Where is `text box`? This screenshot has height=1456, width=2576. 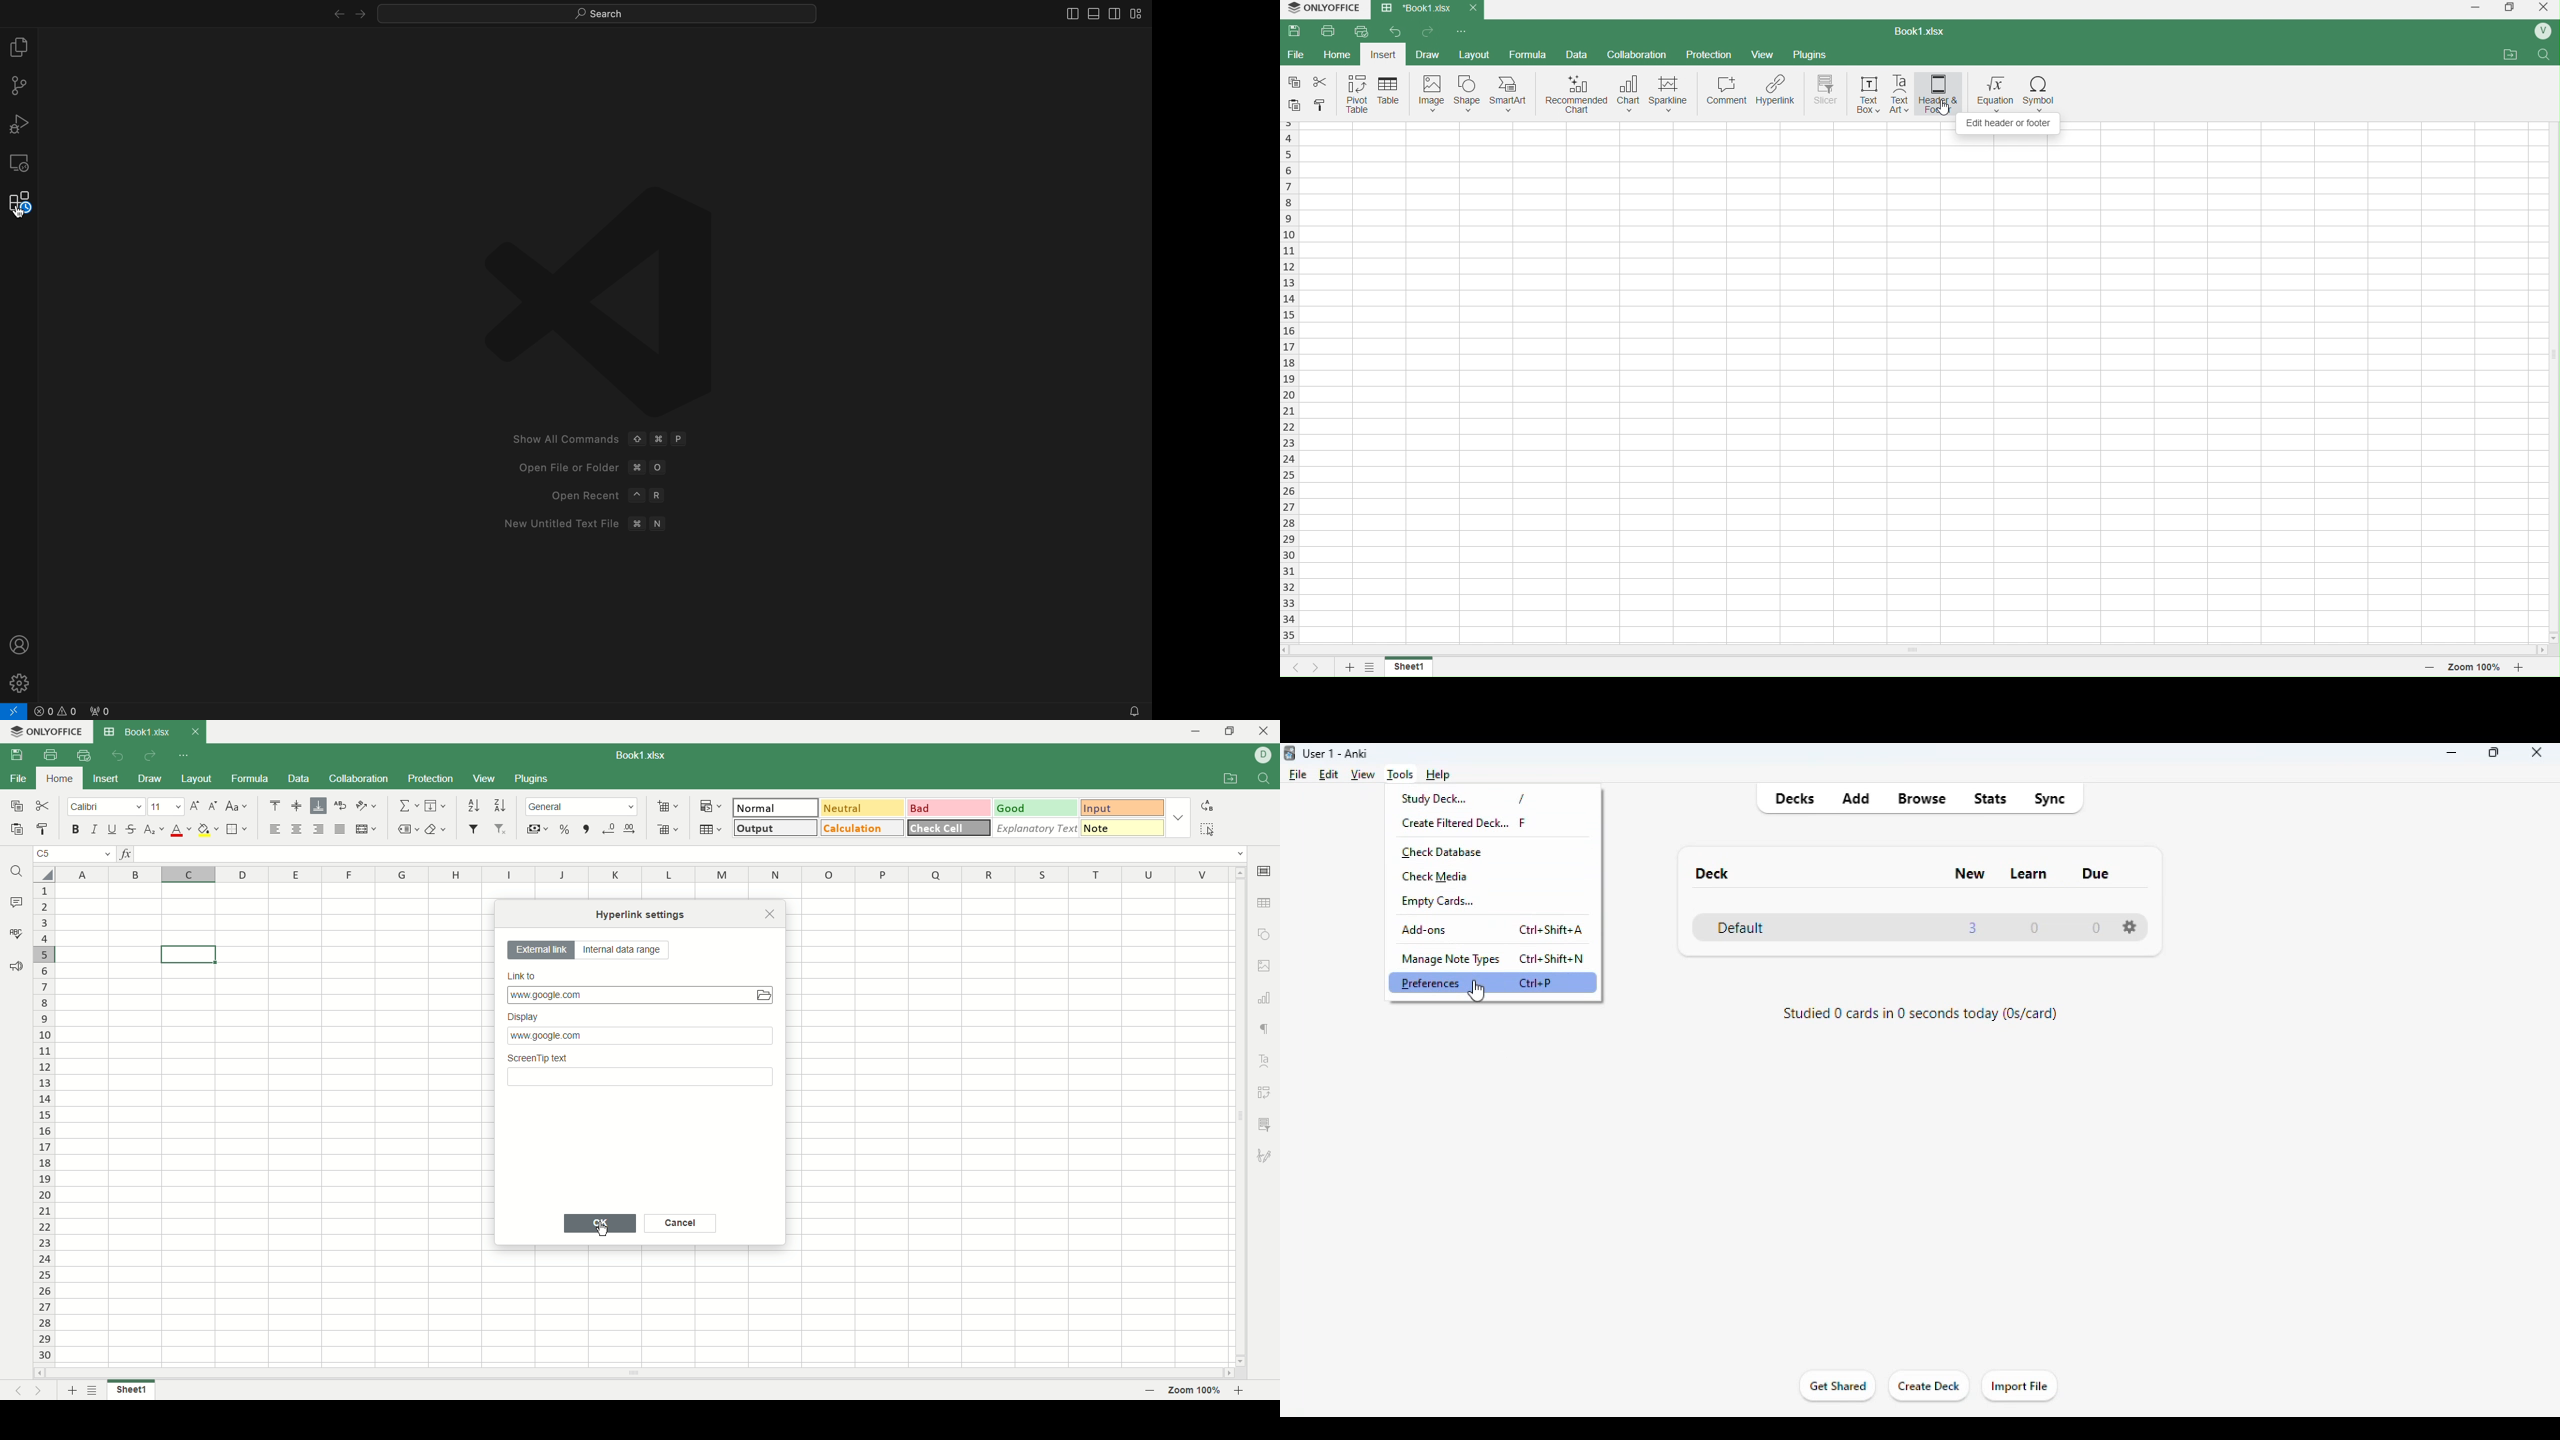 text box is located at coordinates (1867, 95).